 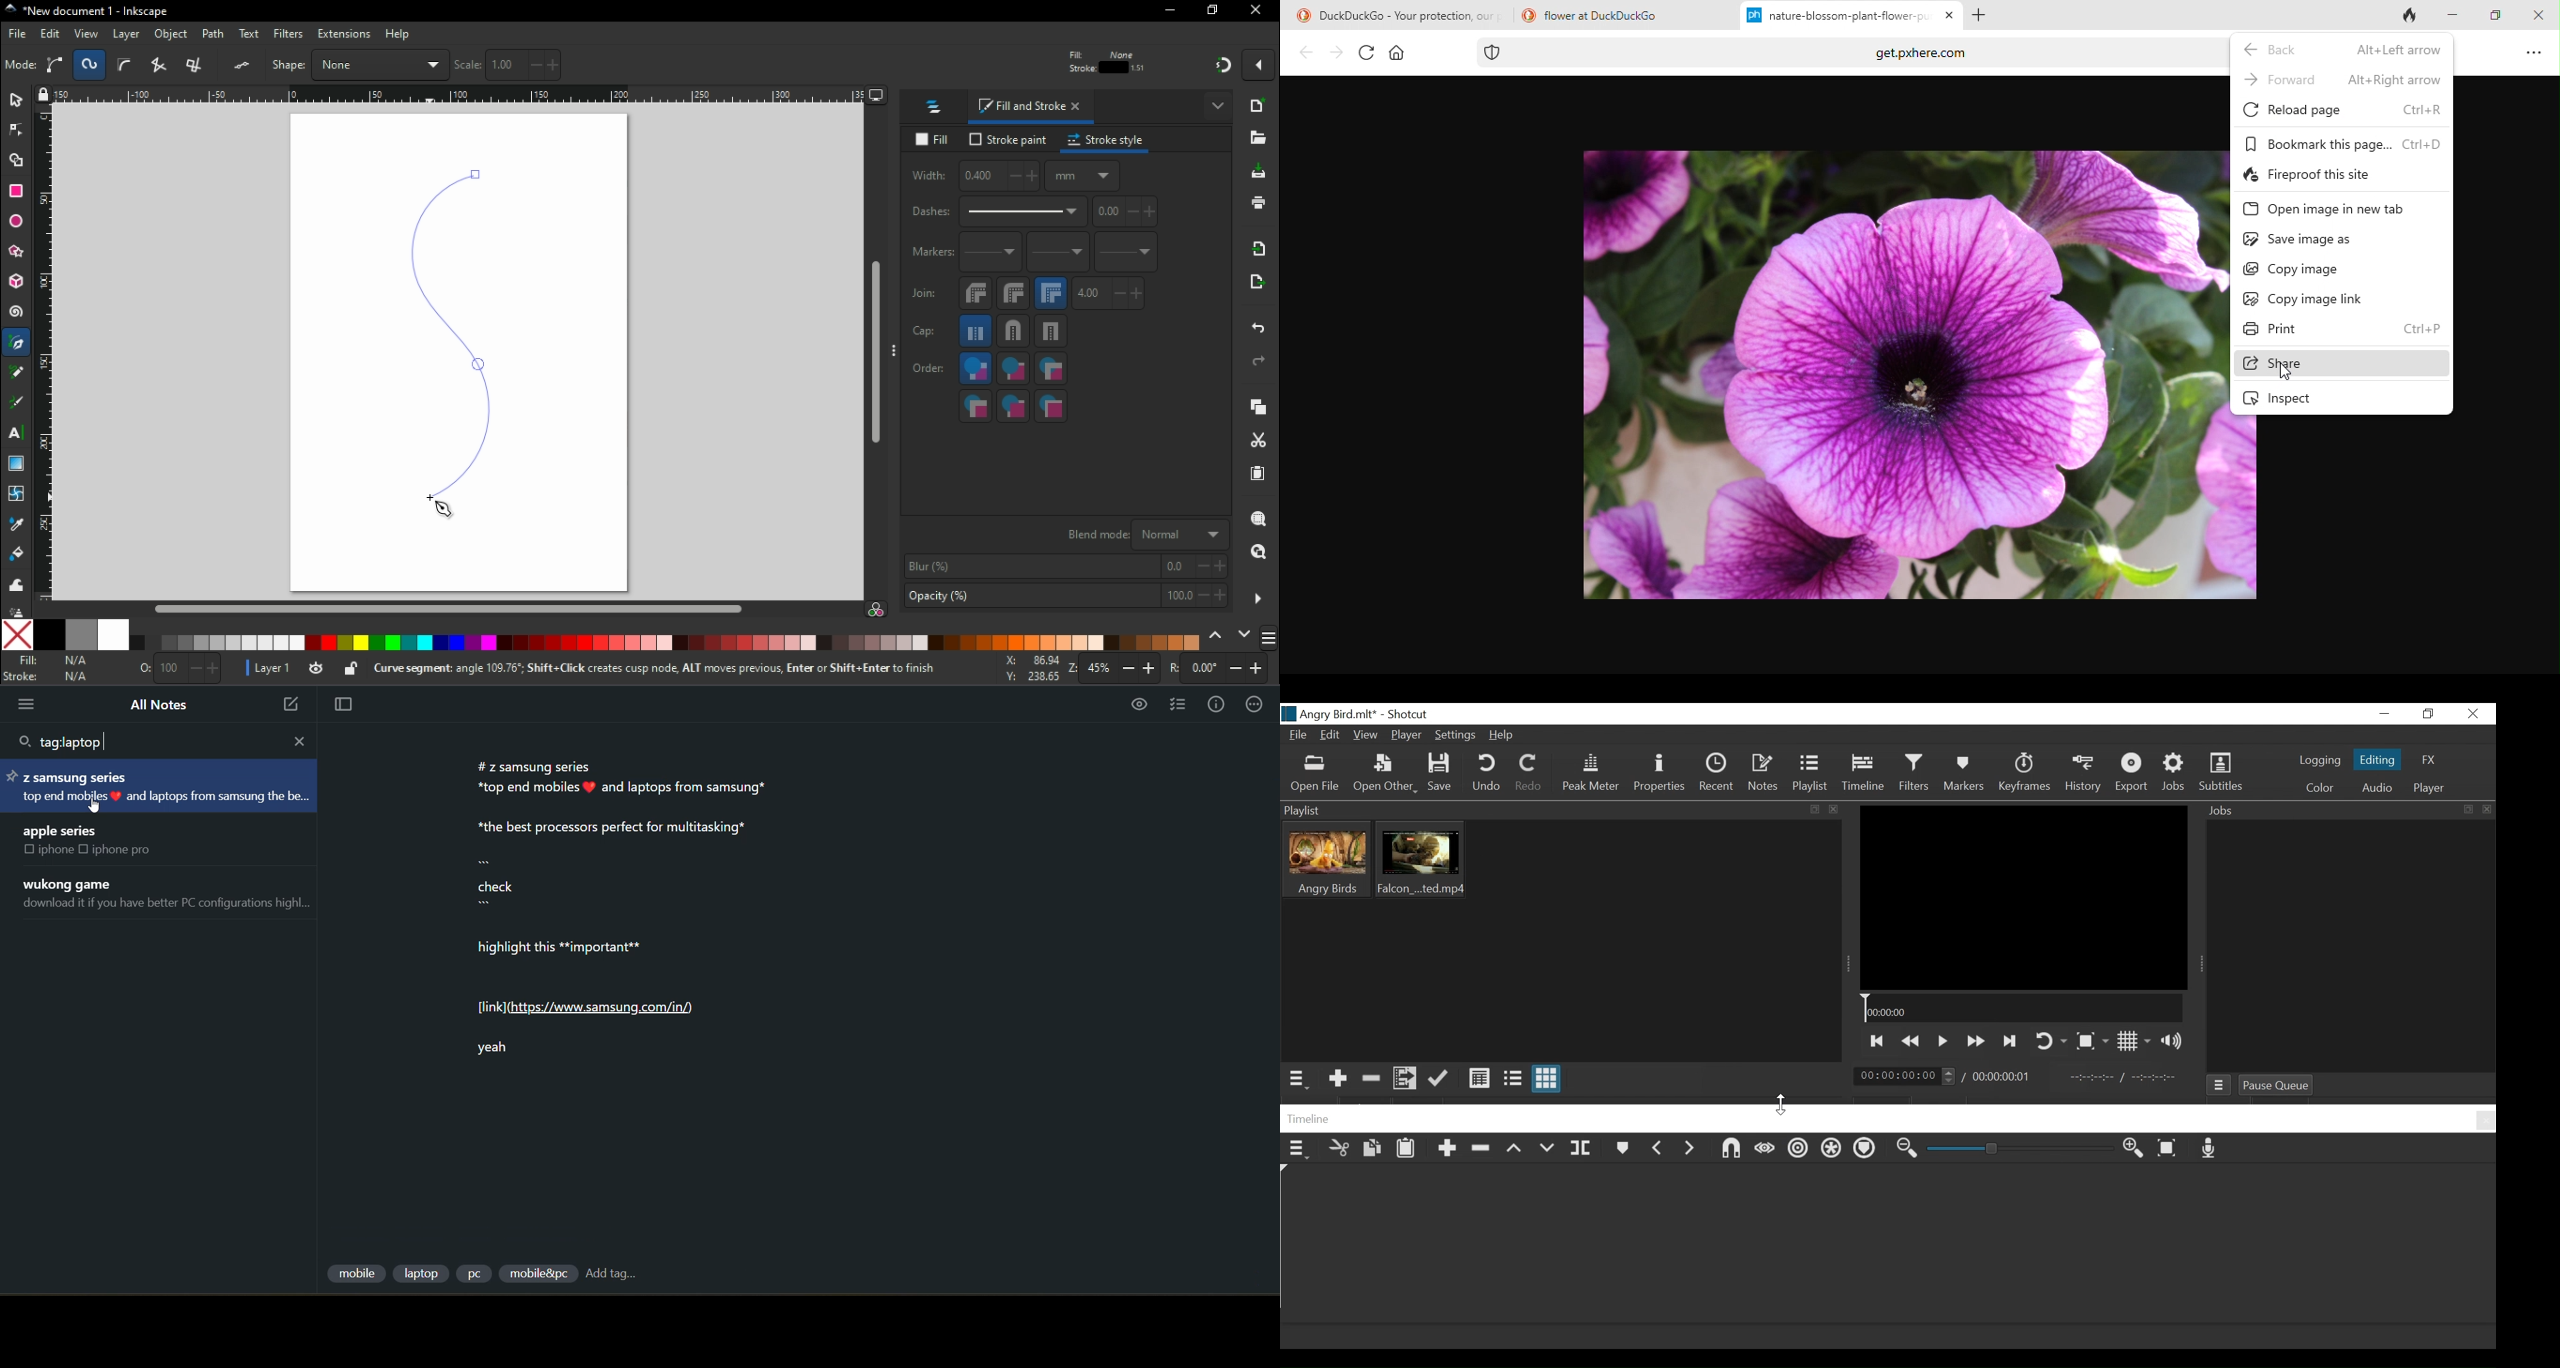 I want to click on reload page, so click(x=2342, y=109).